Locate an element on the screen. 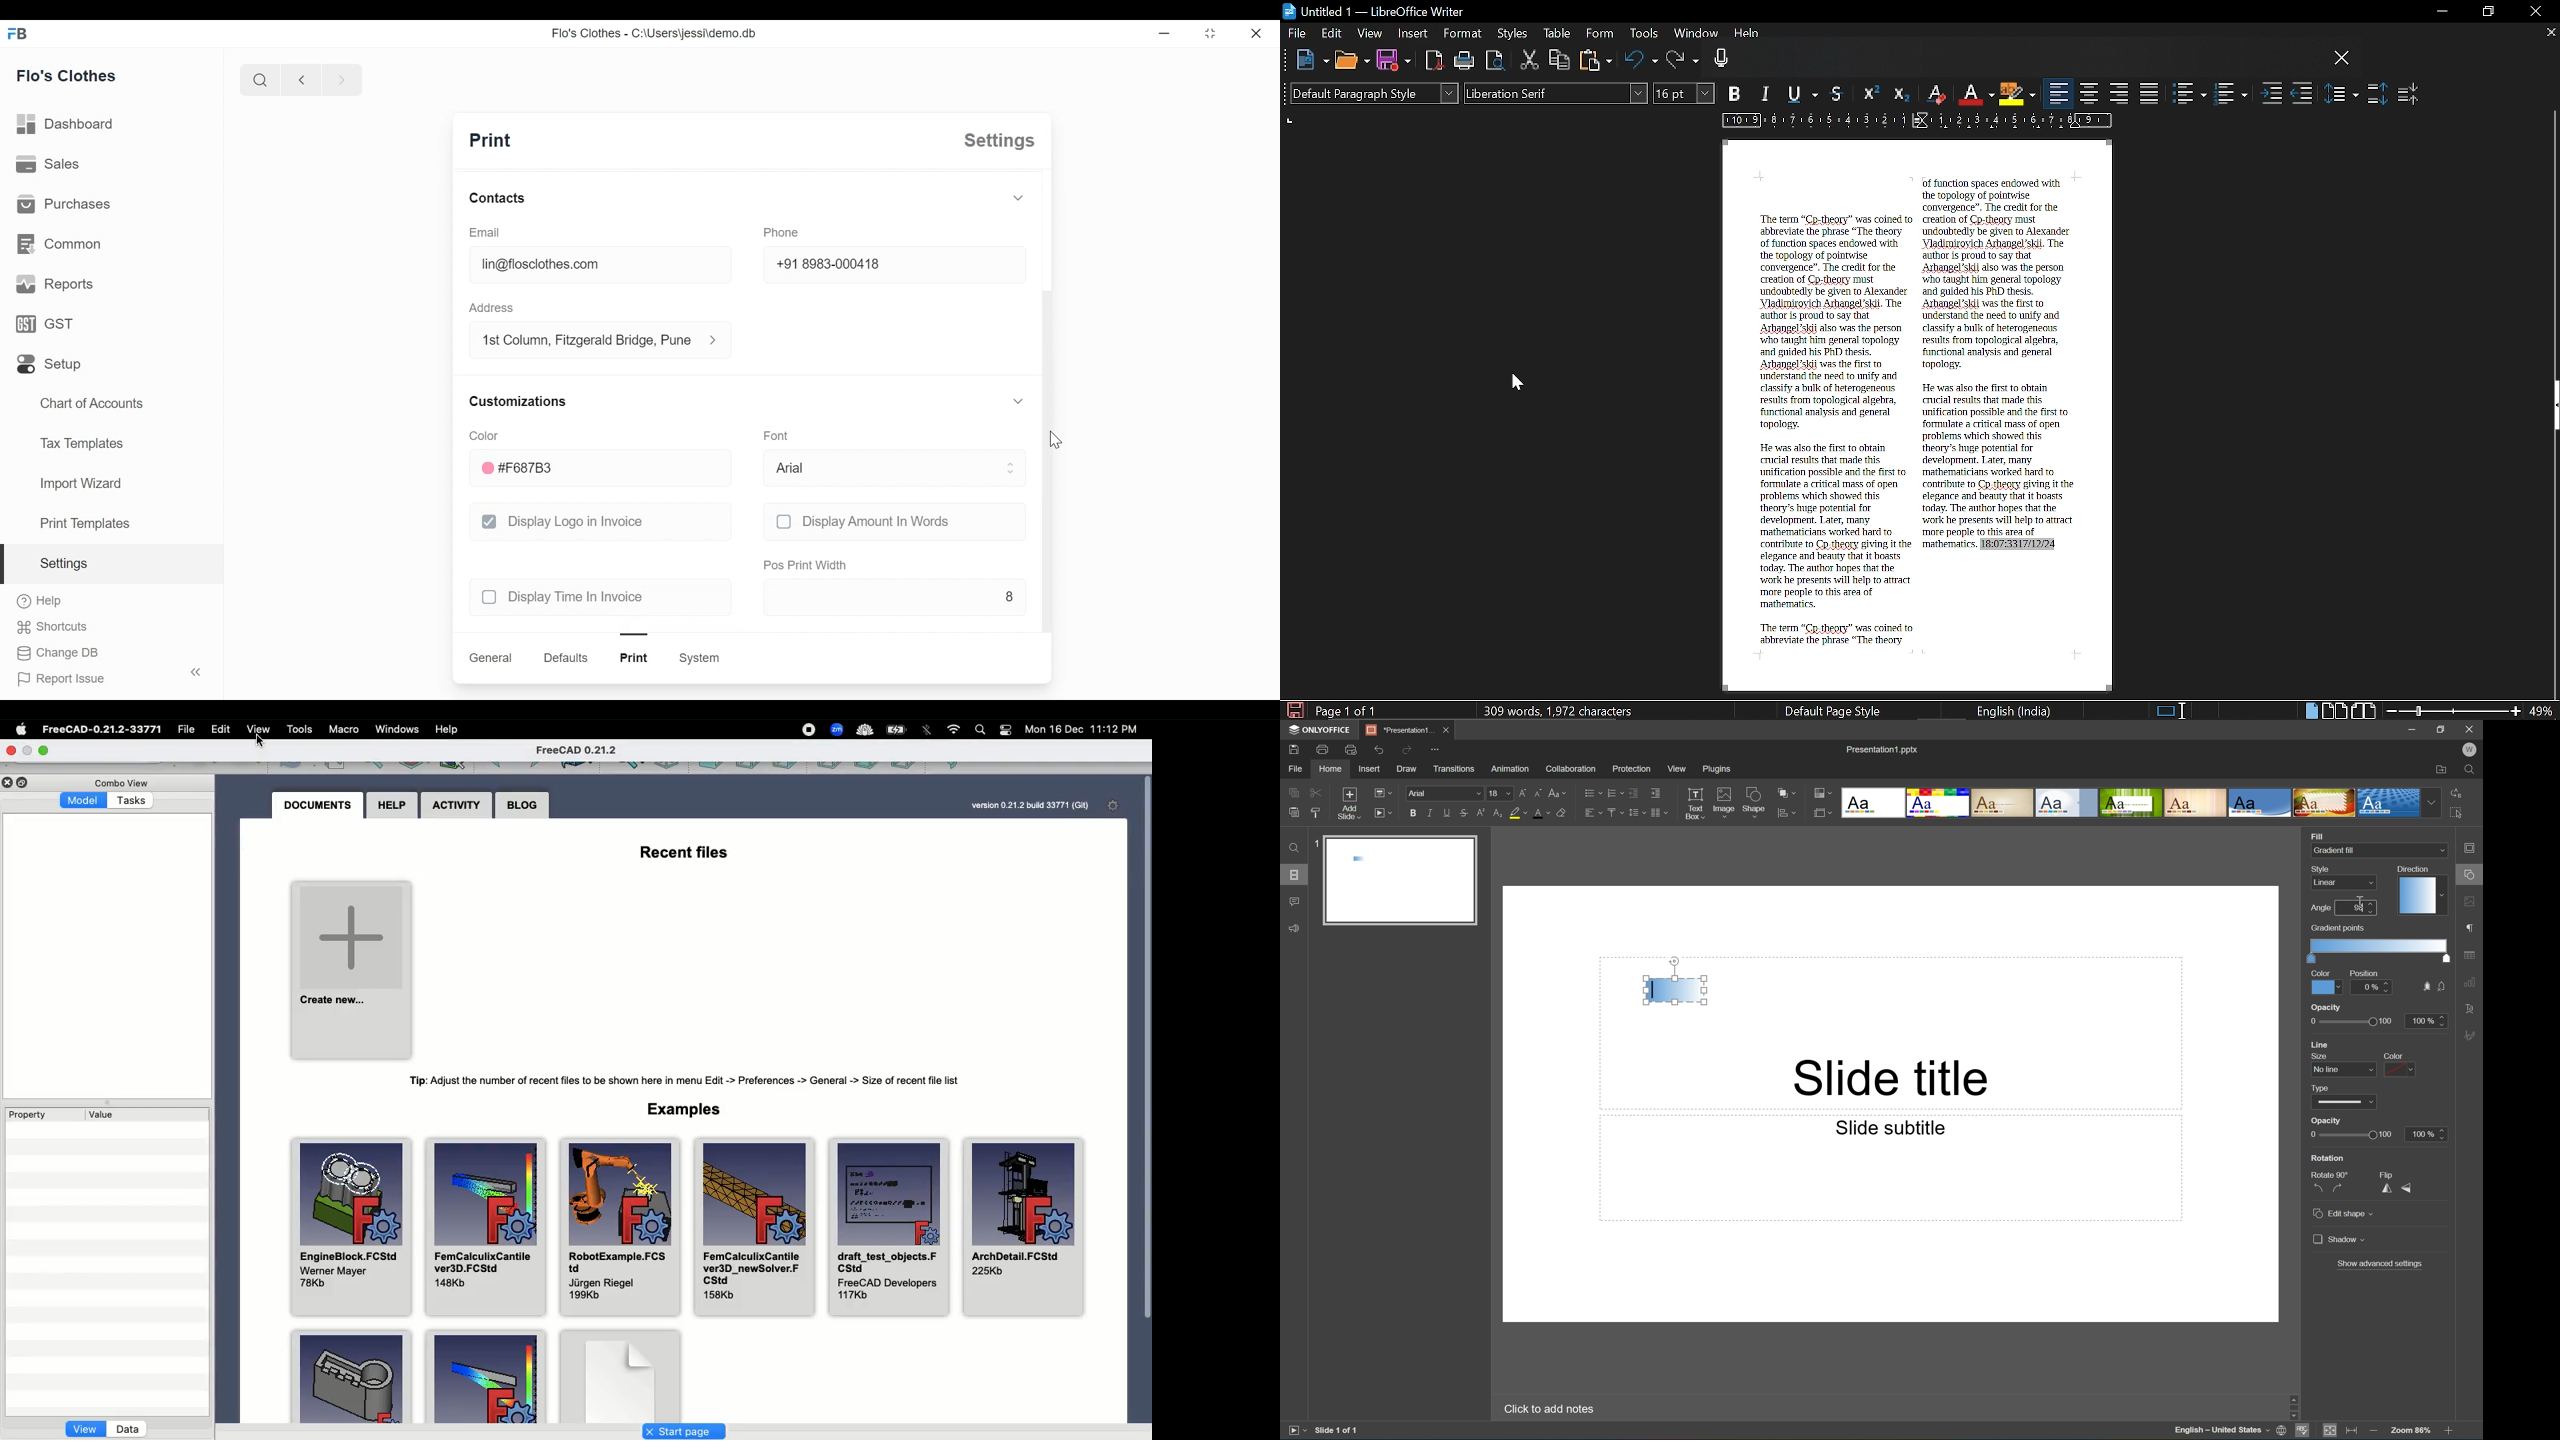 Image resolution: width=2576 pixels, height=1456 pixels. shape settings is located at coordinates (2471, 875).